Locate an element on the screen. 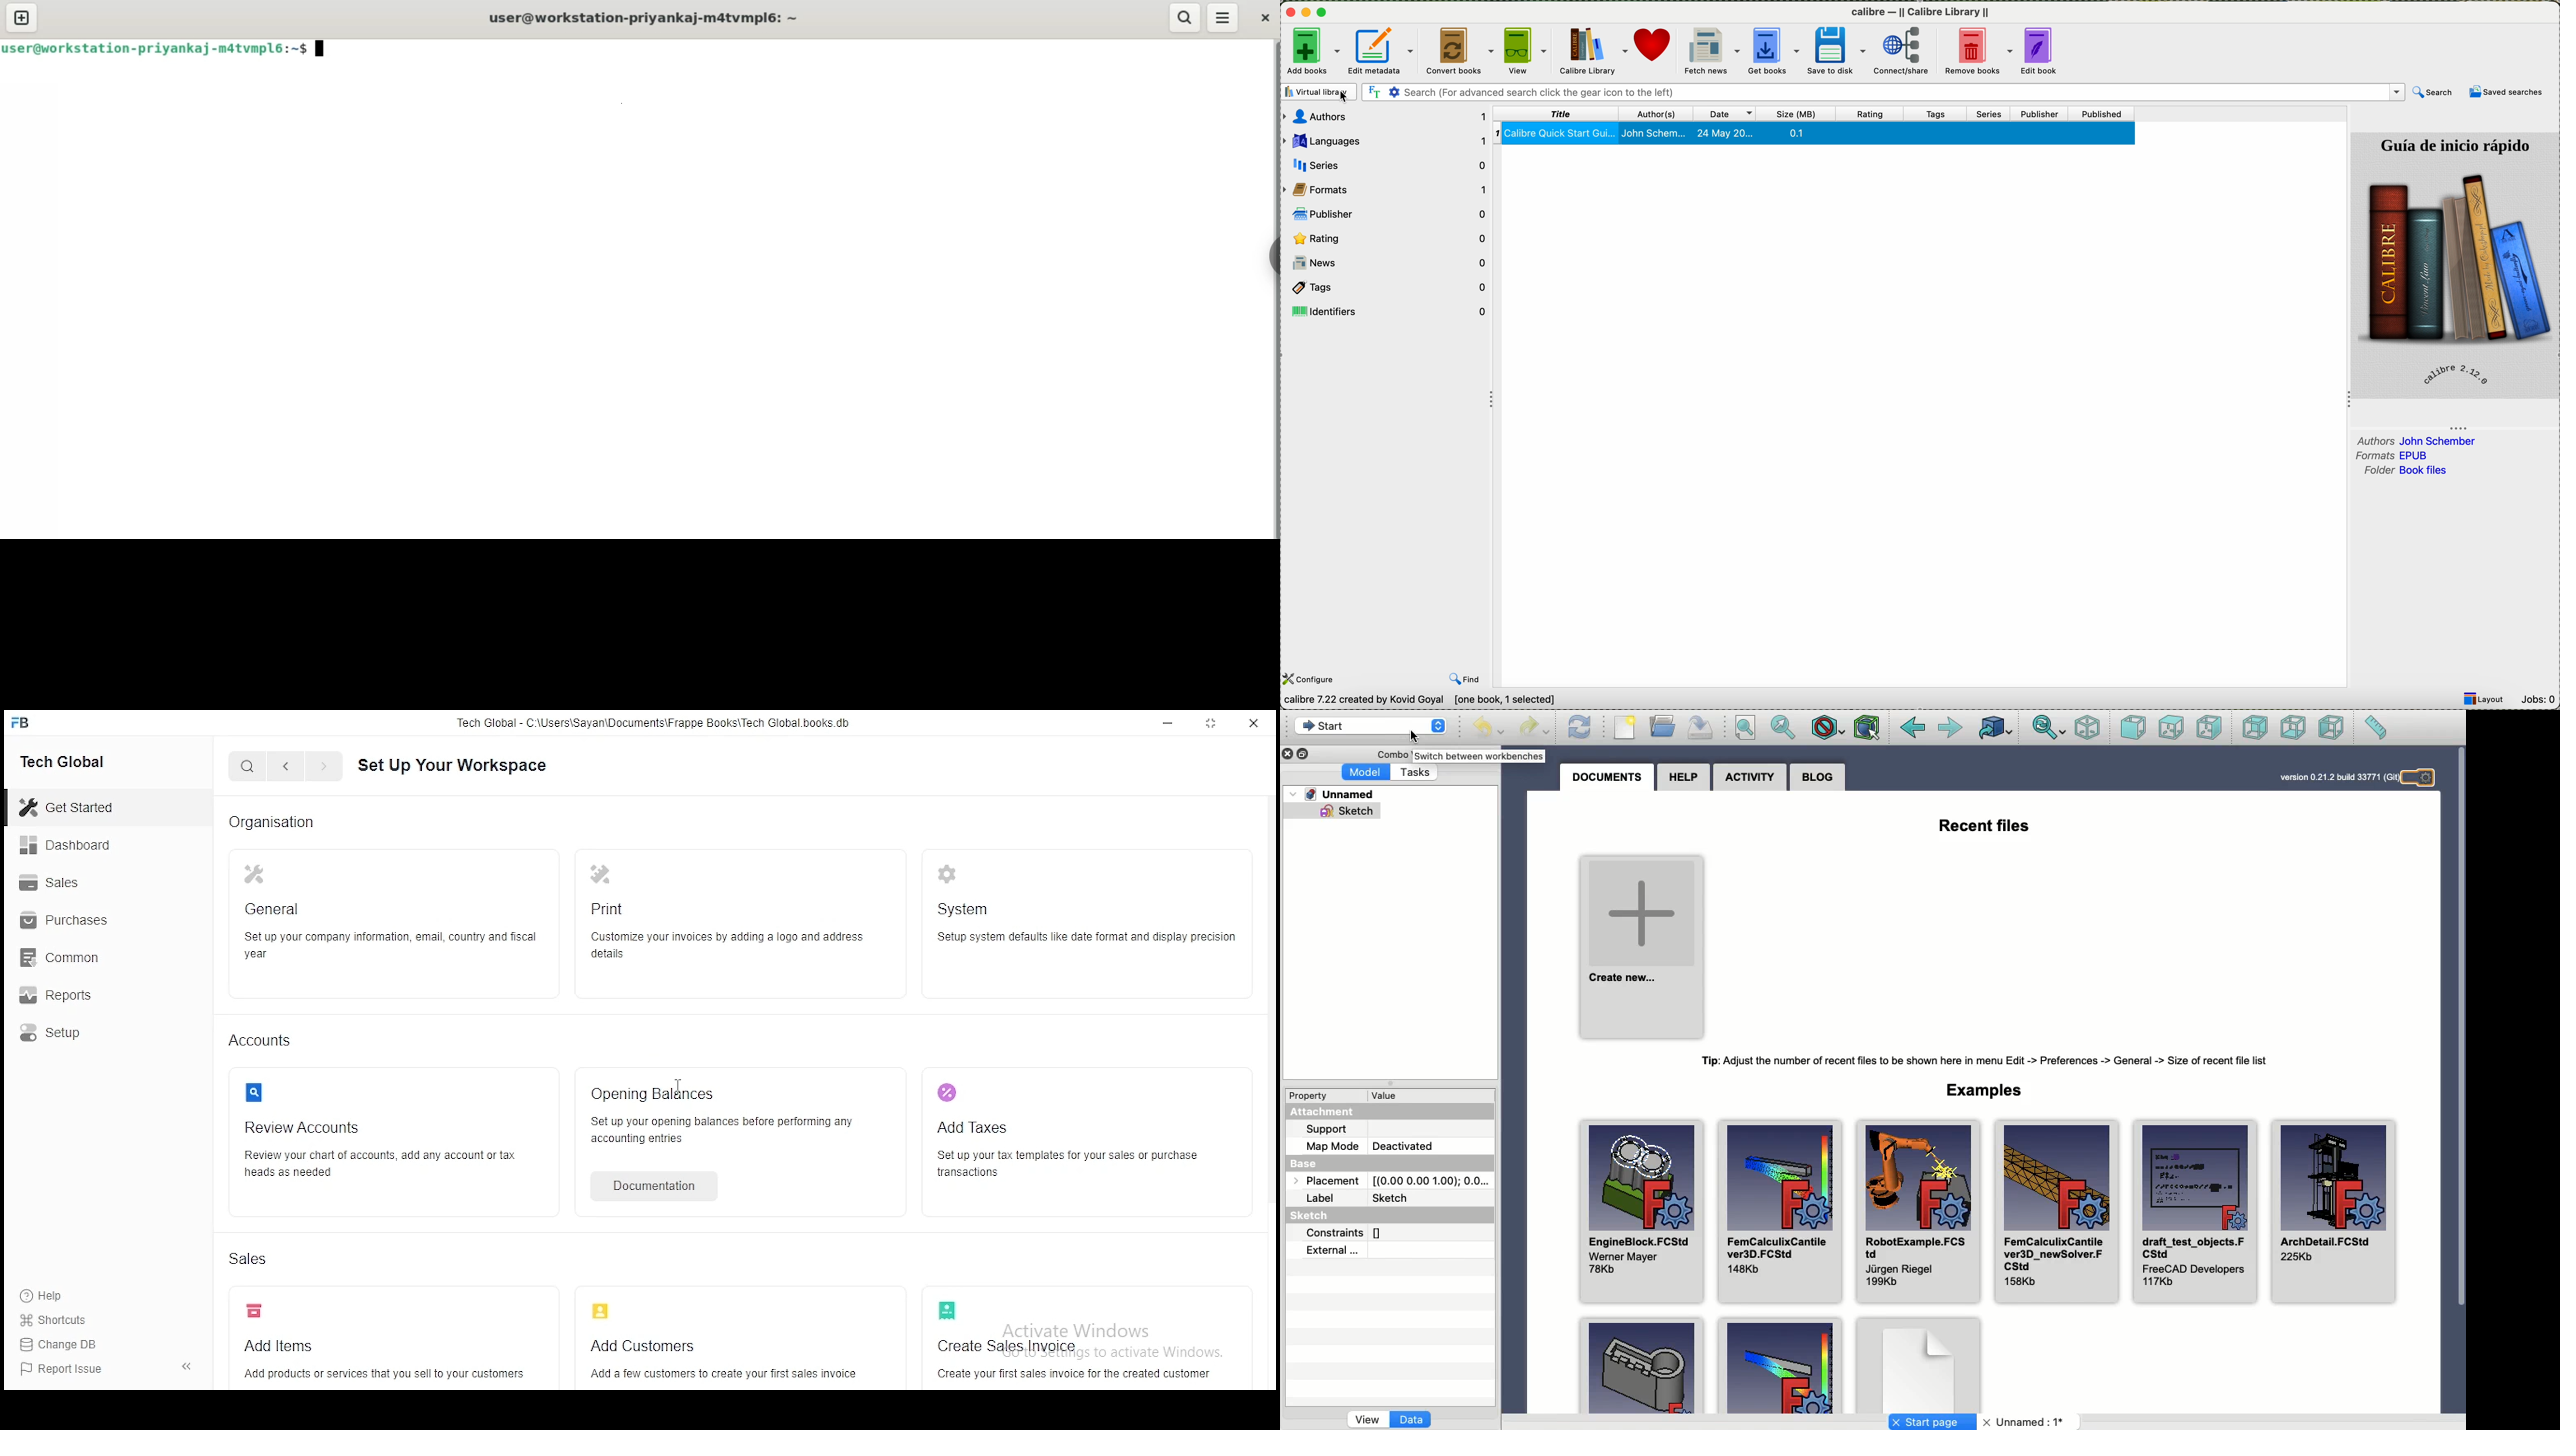 This screenshot has width=2576, height=1456. published is located at coordinates (2104, 113).